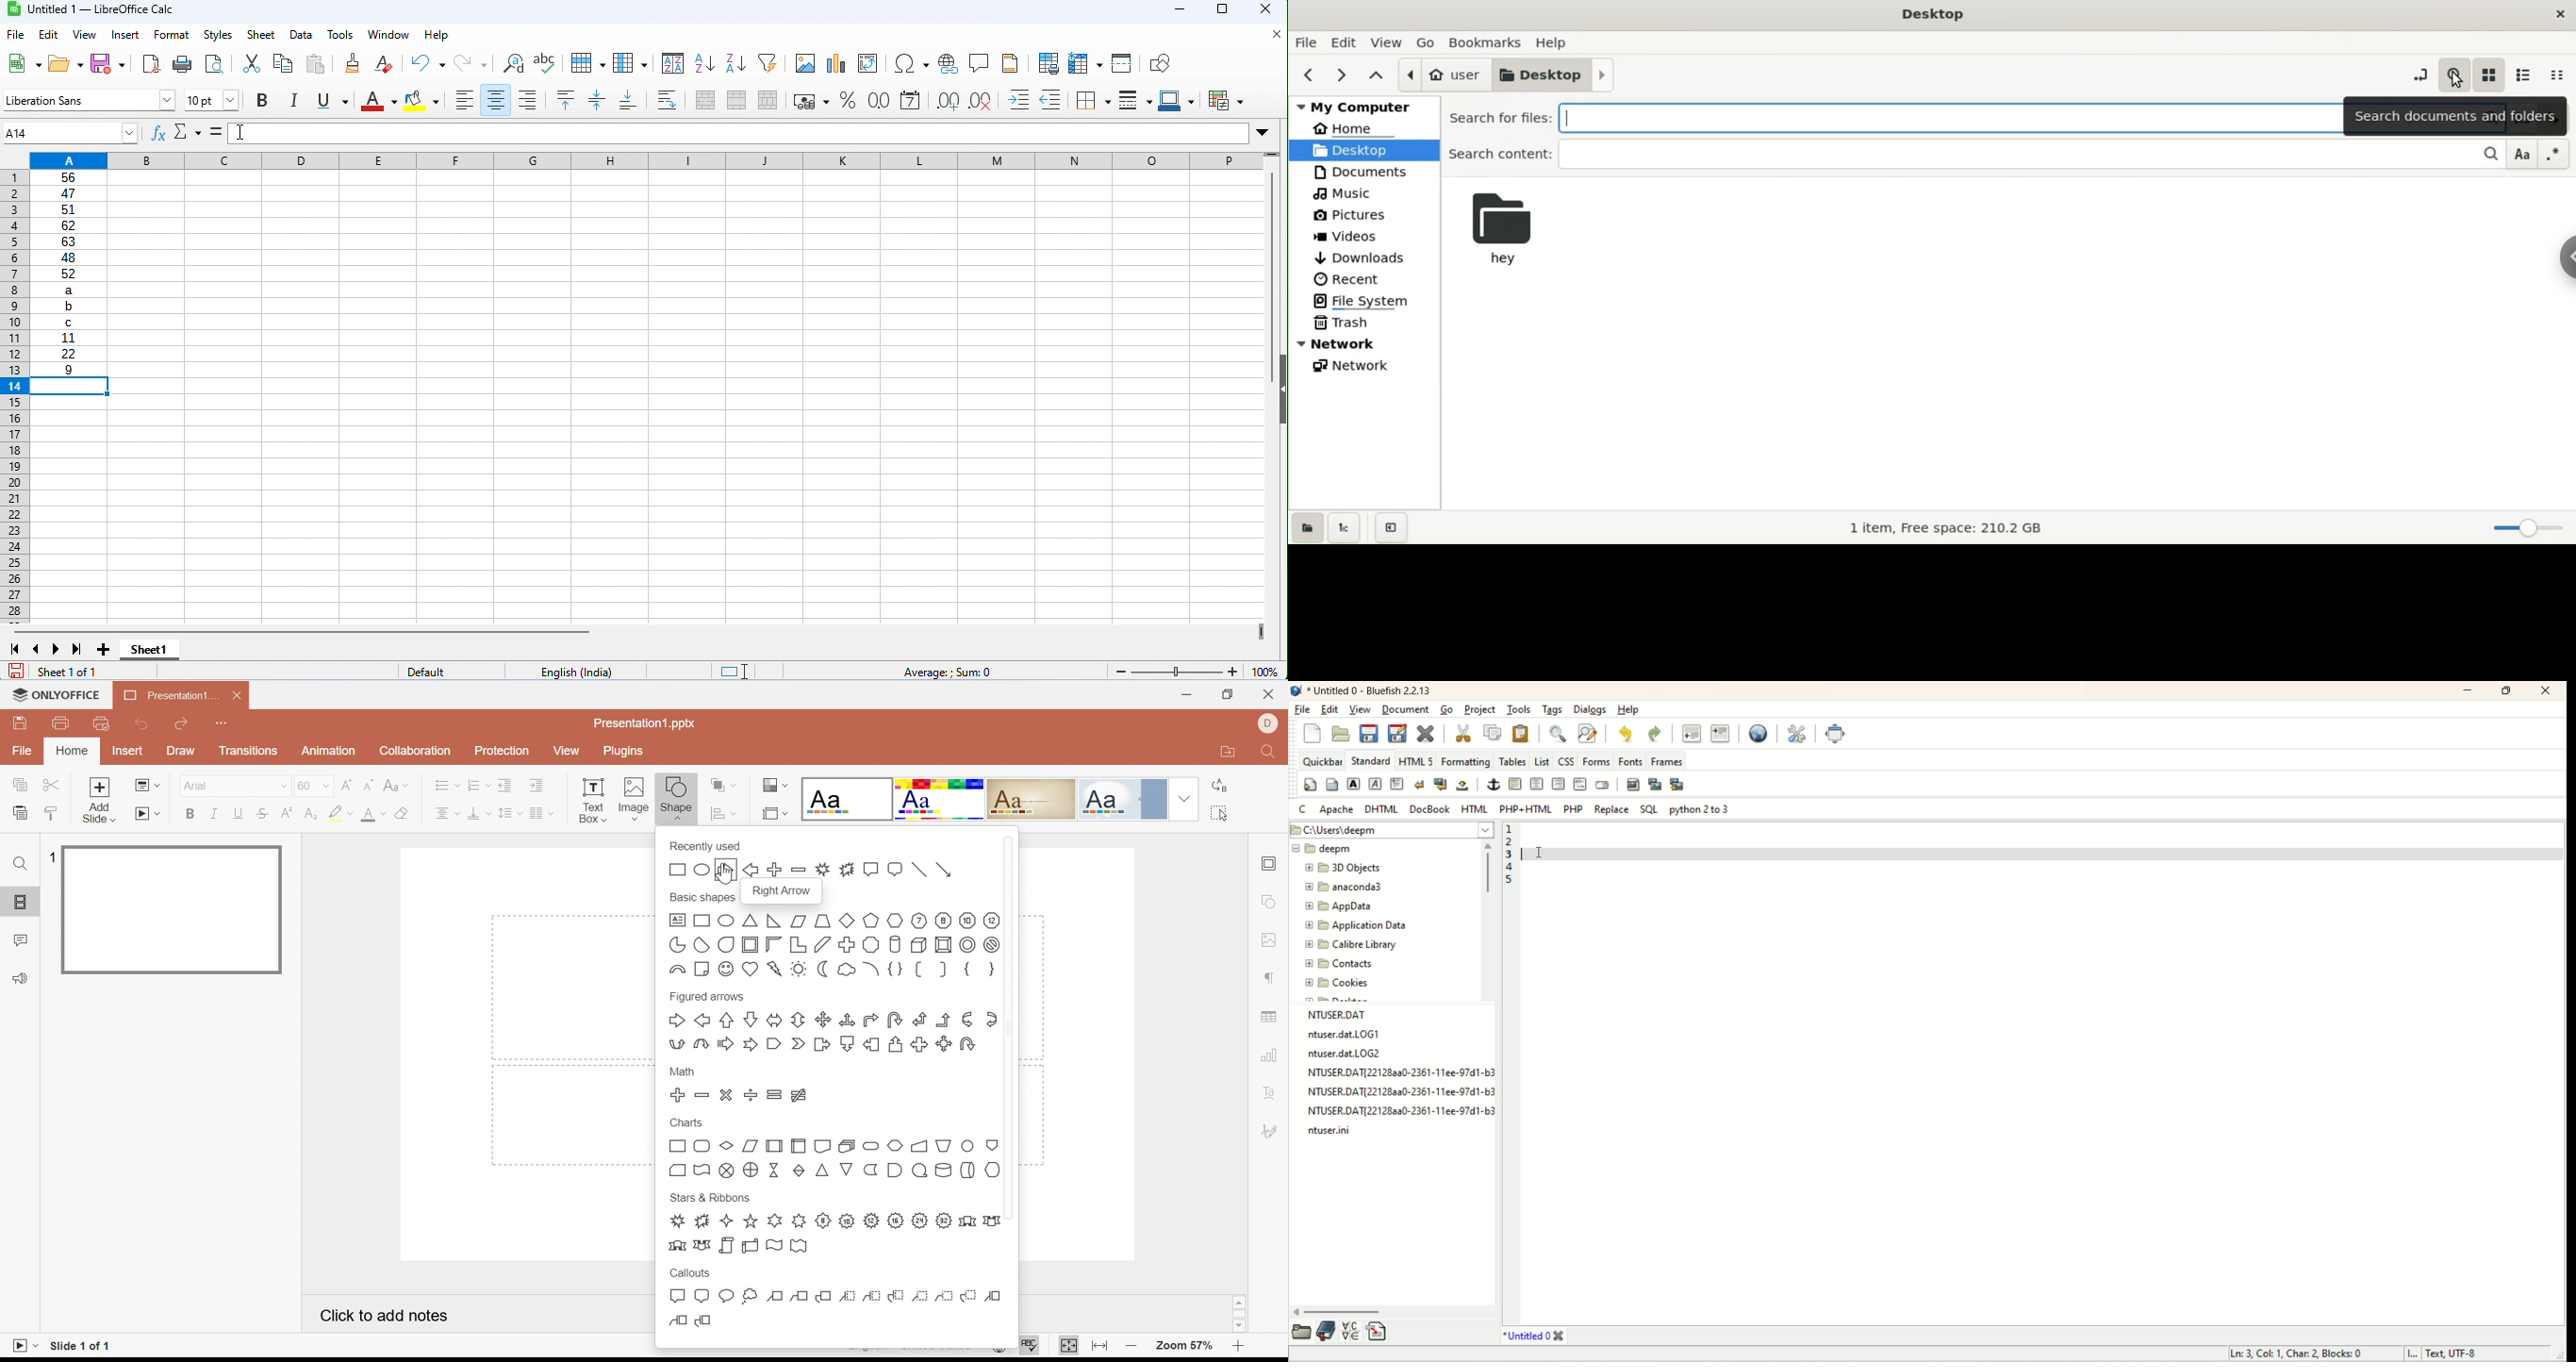  What do you see at coordinates (1282, 390) in the screenshot?
I see `Collapse/Expand` at bounding box center [1282, 390].